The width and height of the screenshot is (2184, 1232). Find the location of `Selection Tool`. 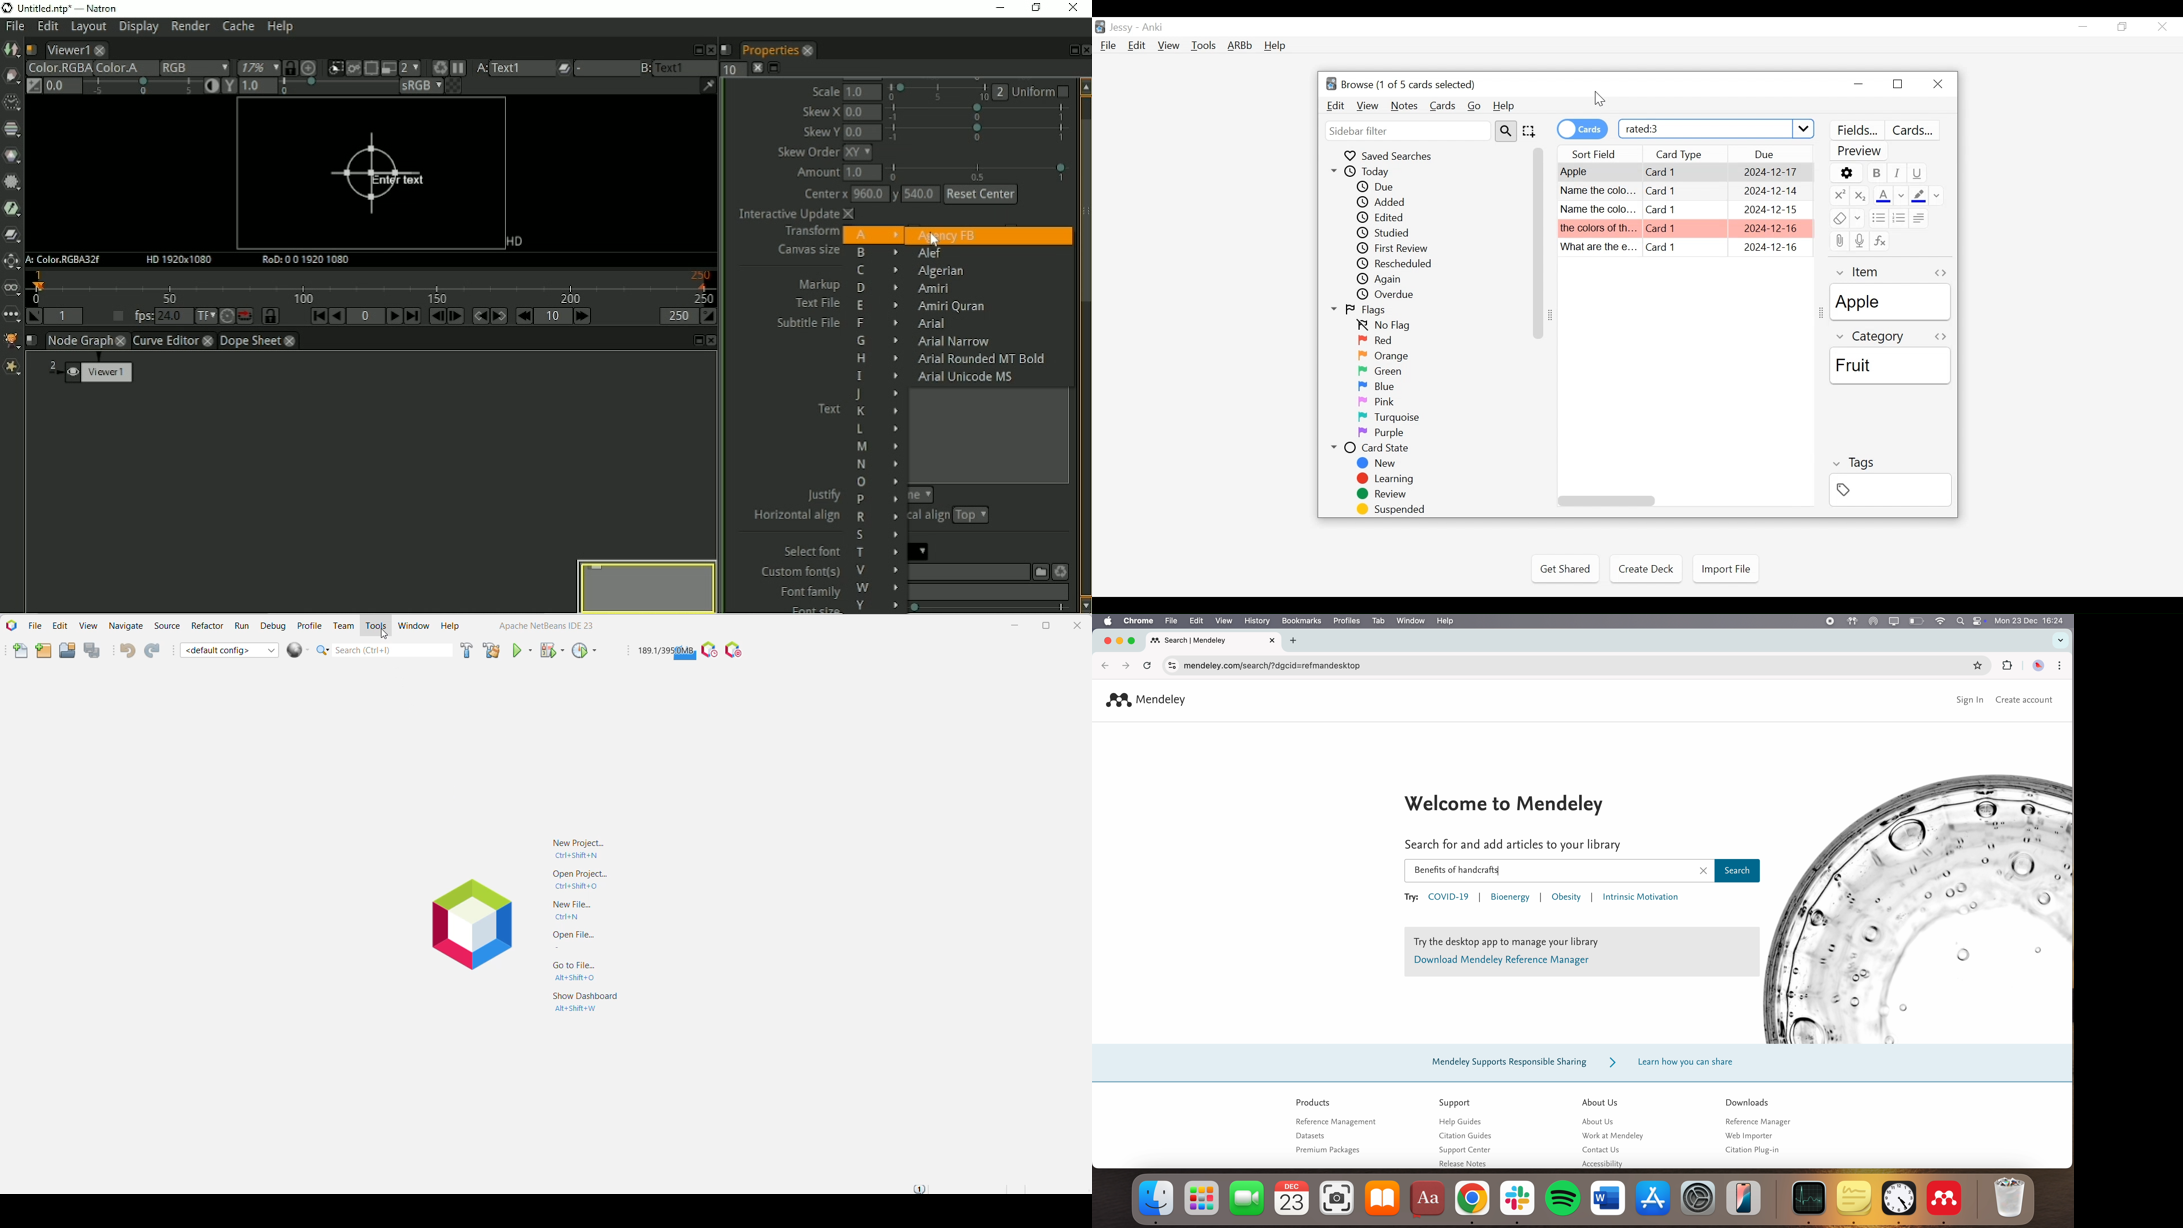

Selection Tool is located at coordinates (1531, 132).